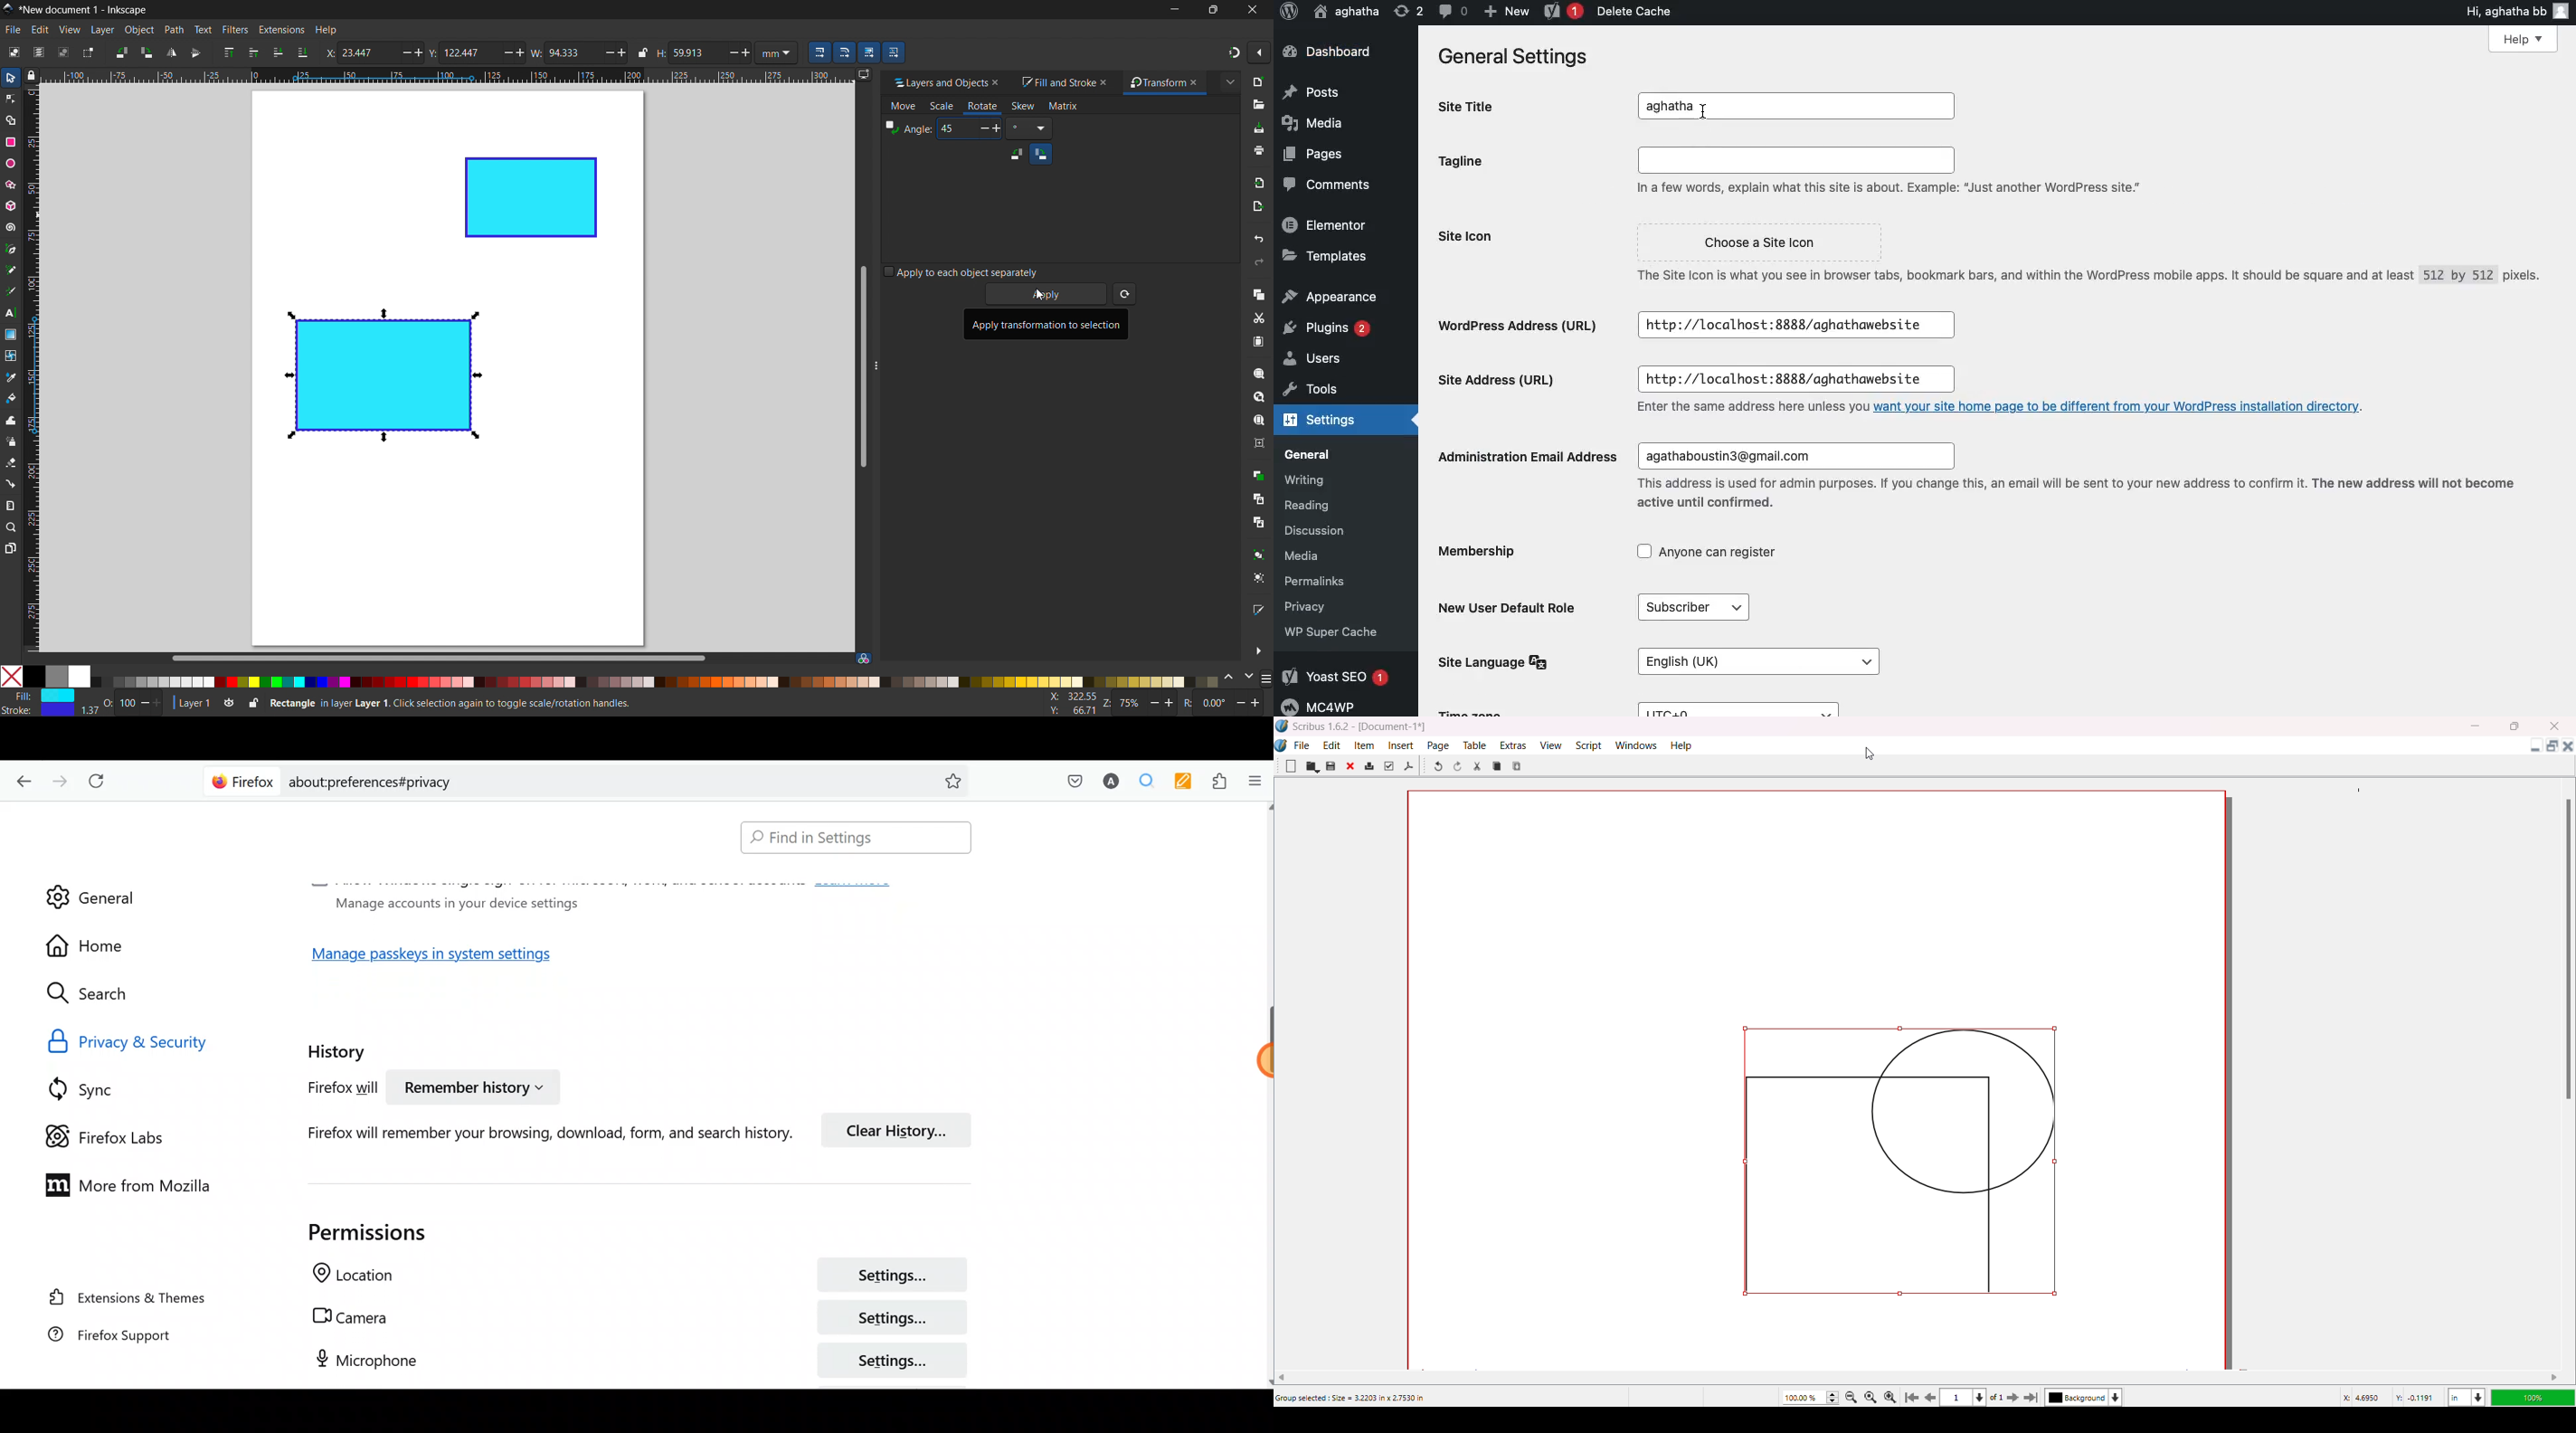  I want to click on Add/ increase, so click(417, 52).